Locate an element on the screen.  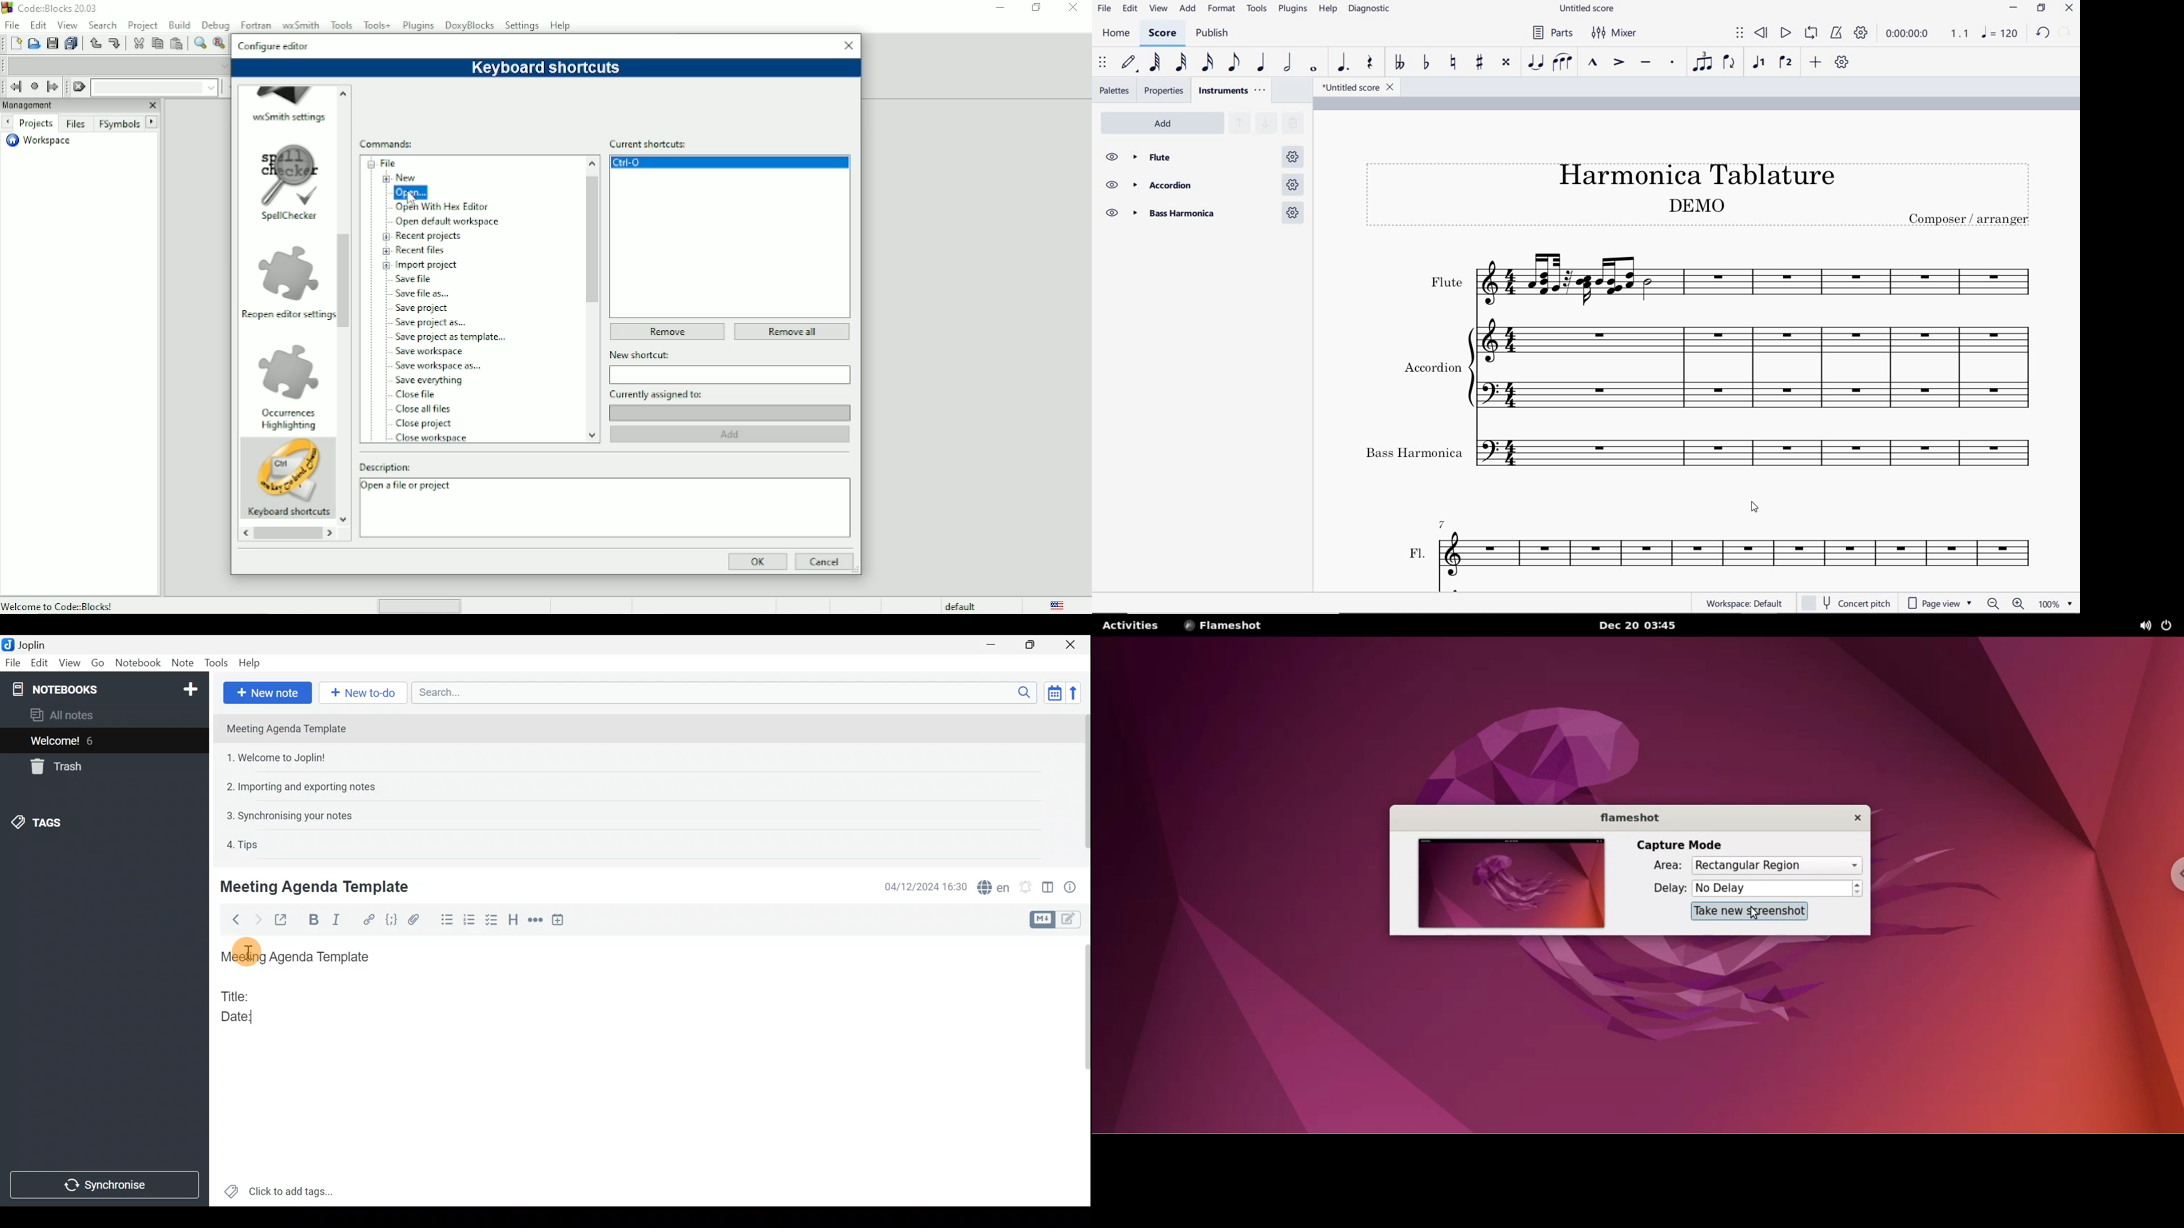
DoxyBlocks is located at coordinates (470, 25).